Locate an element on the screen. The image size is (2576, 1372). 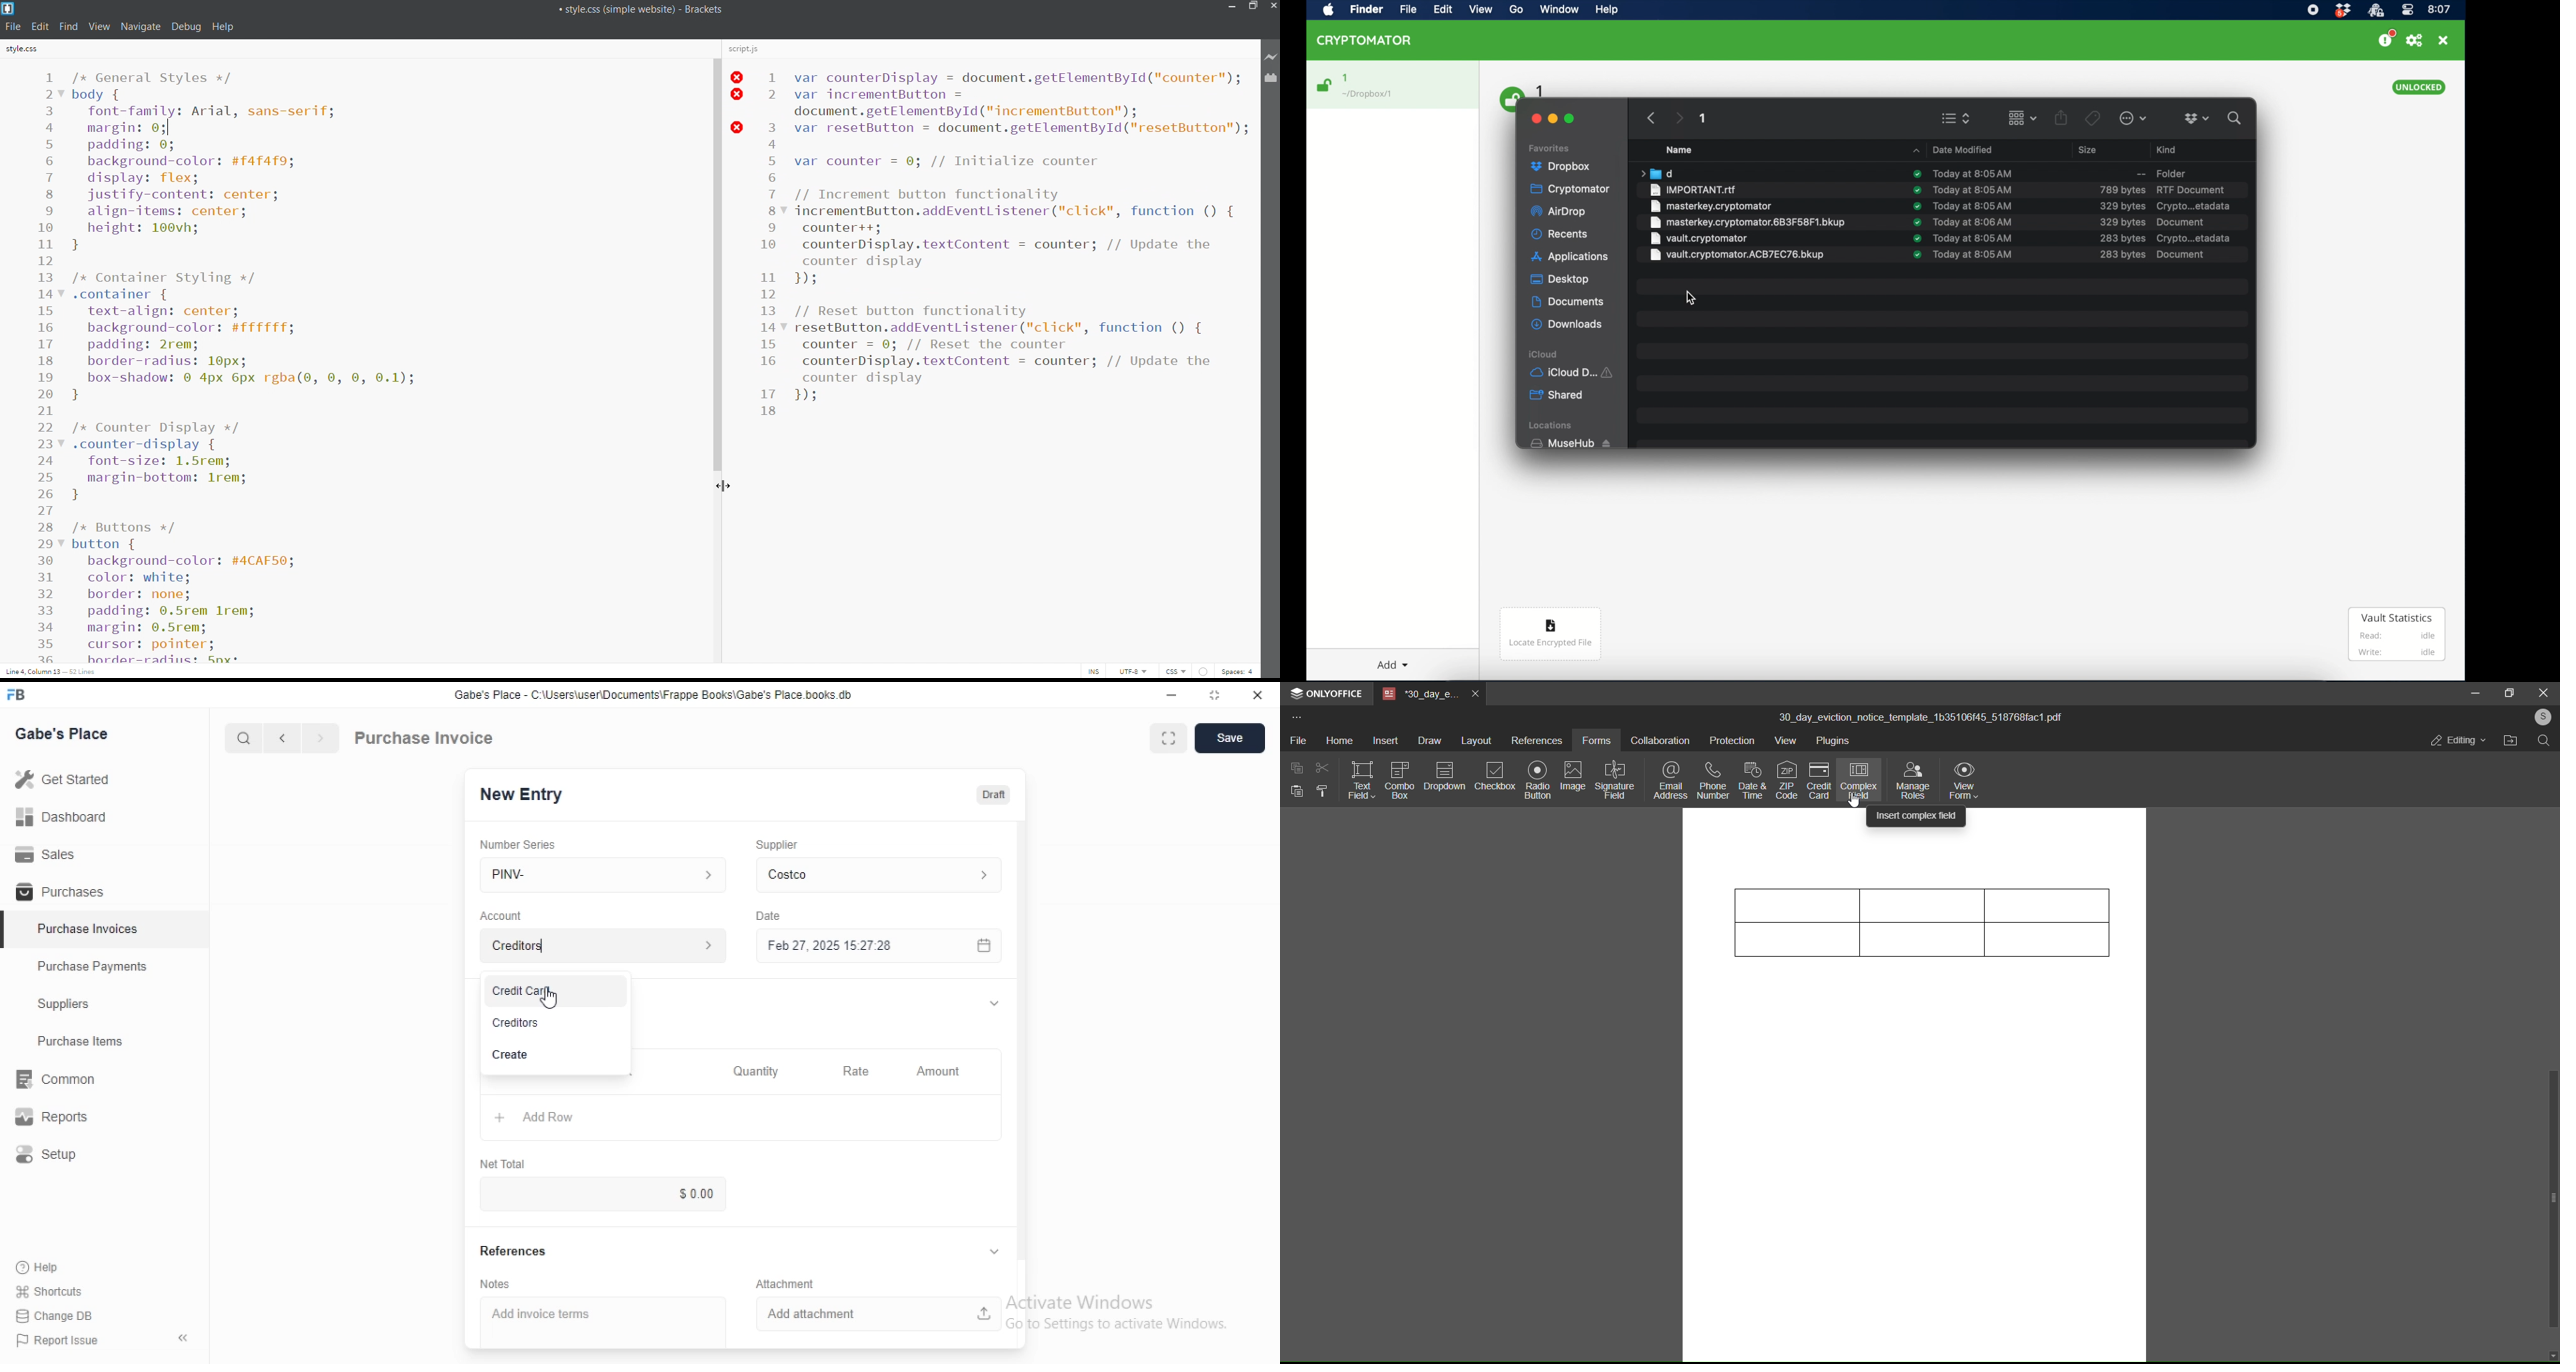
email address is located at coordinates (1667, 777).